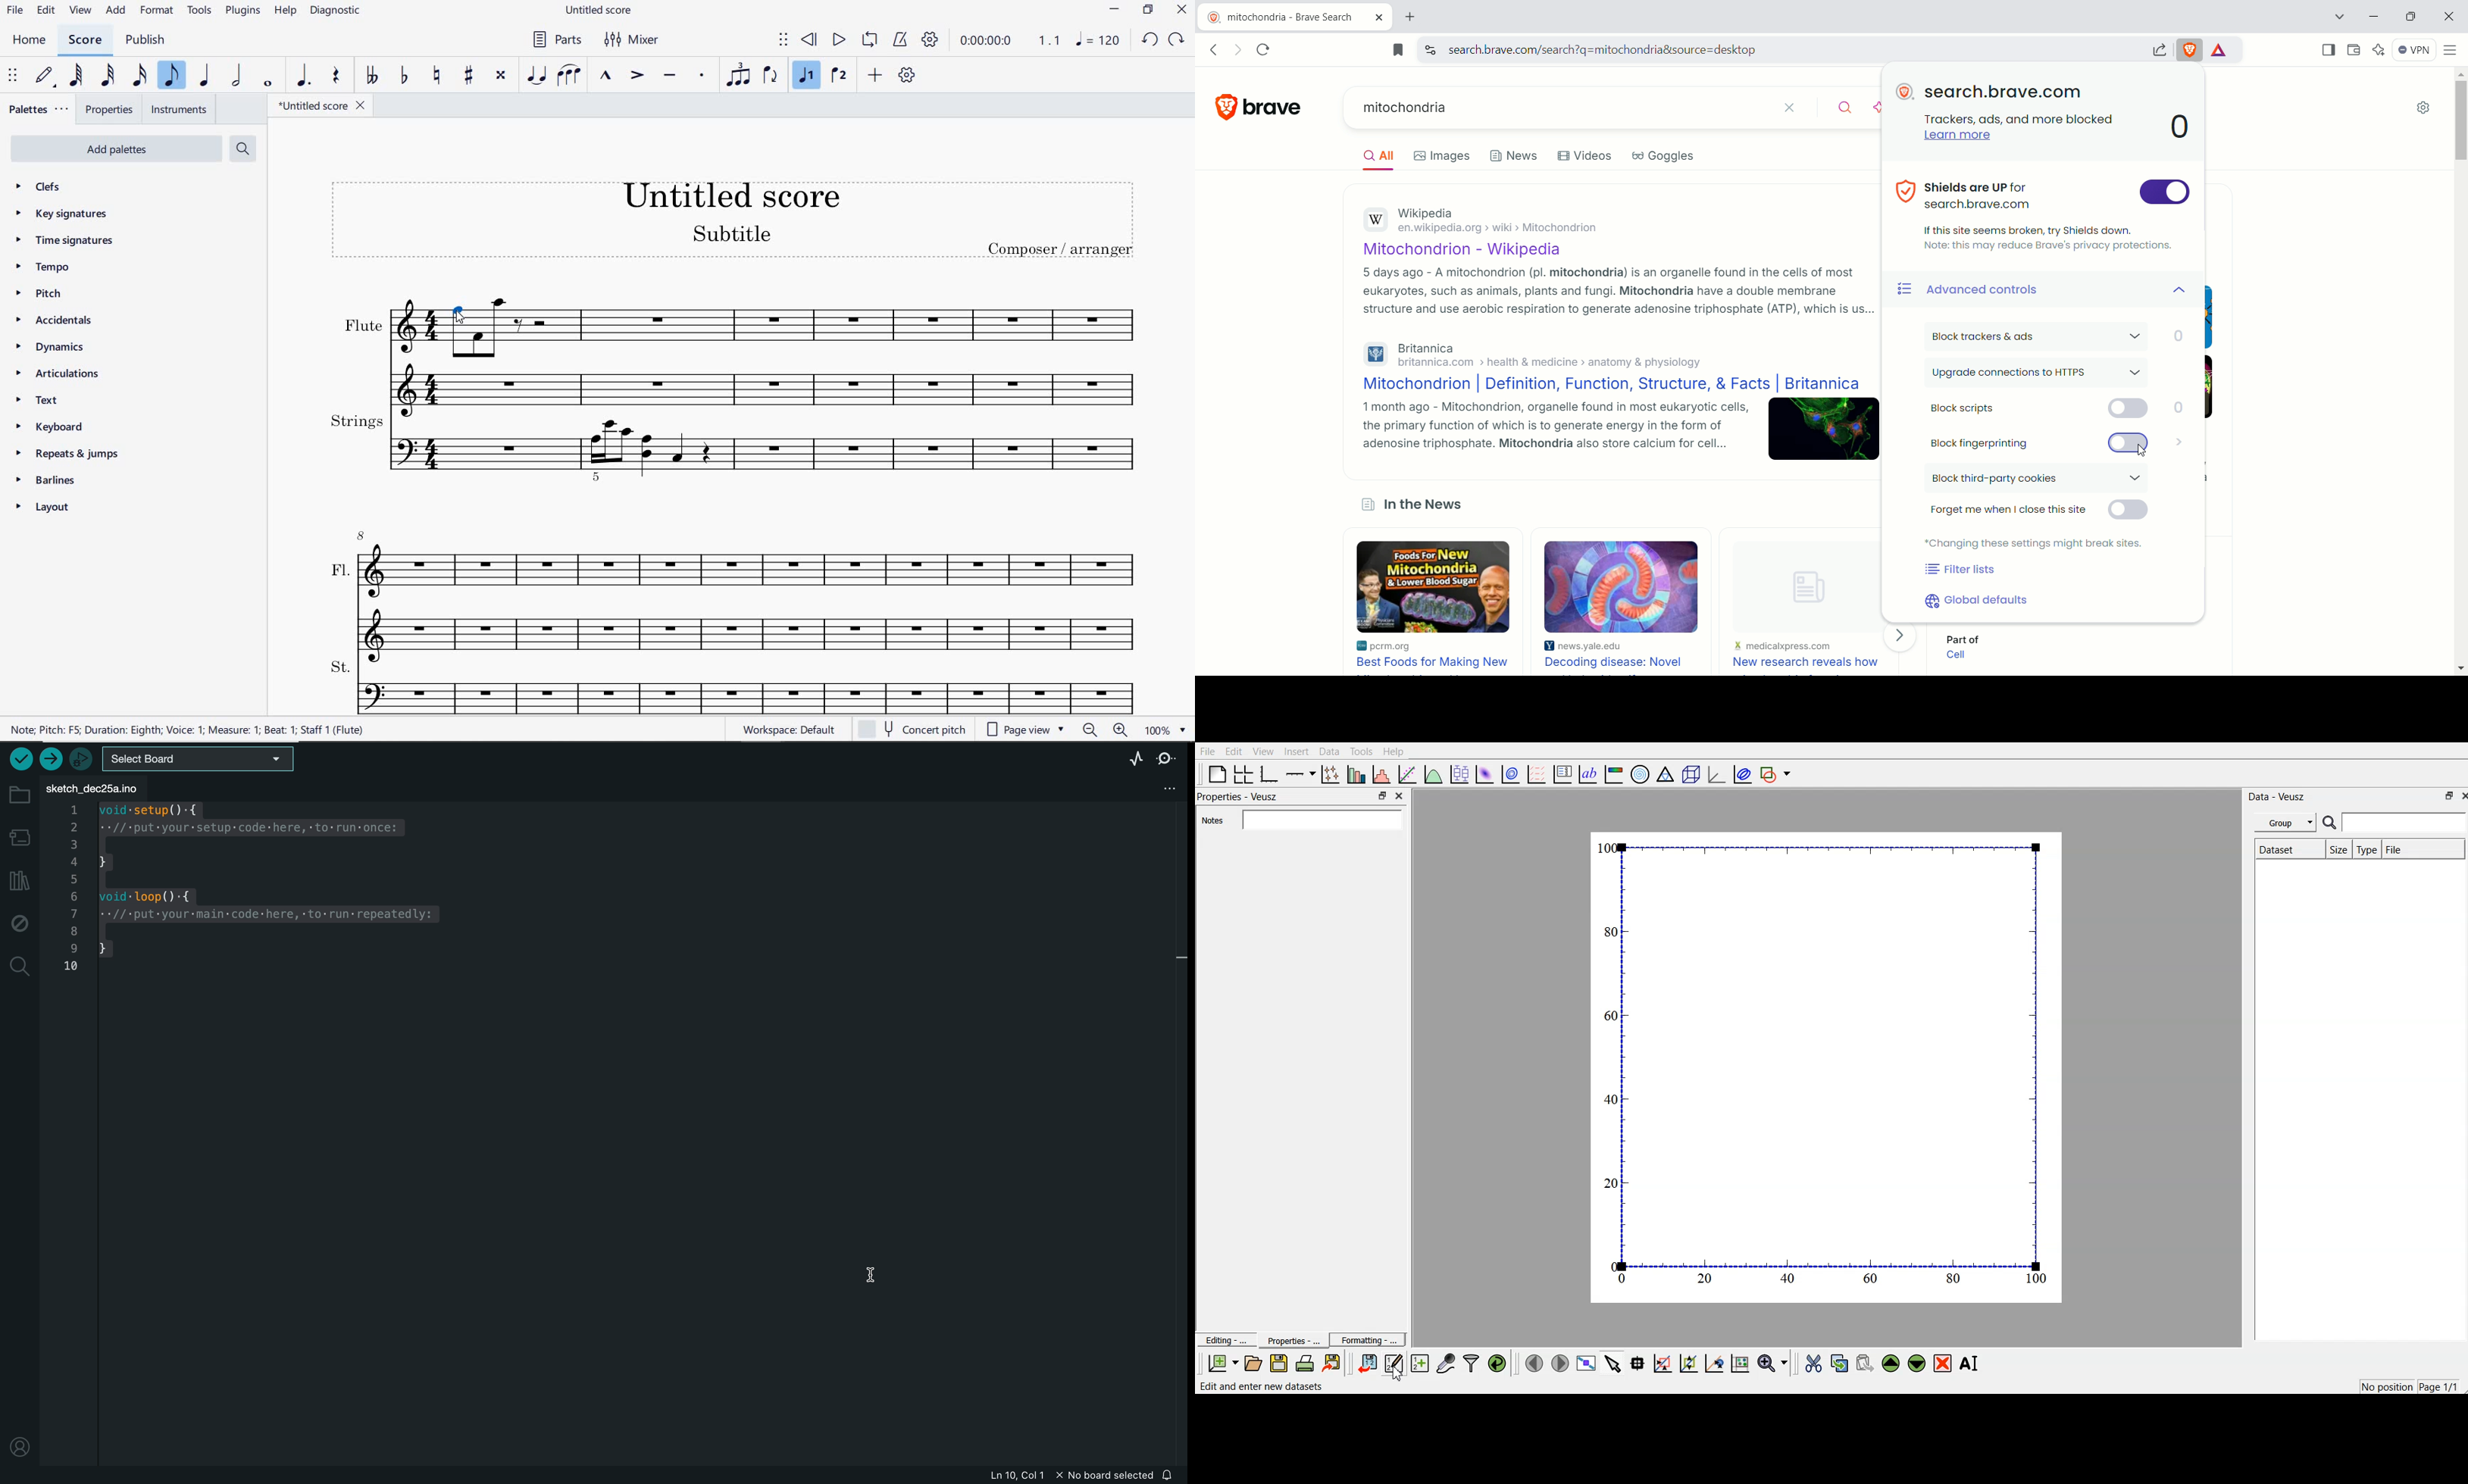  I want to click on leo AI, so click(2380, 49).